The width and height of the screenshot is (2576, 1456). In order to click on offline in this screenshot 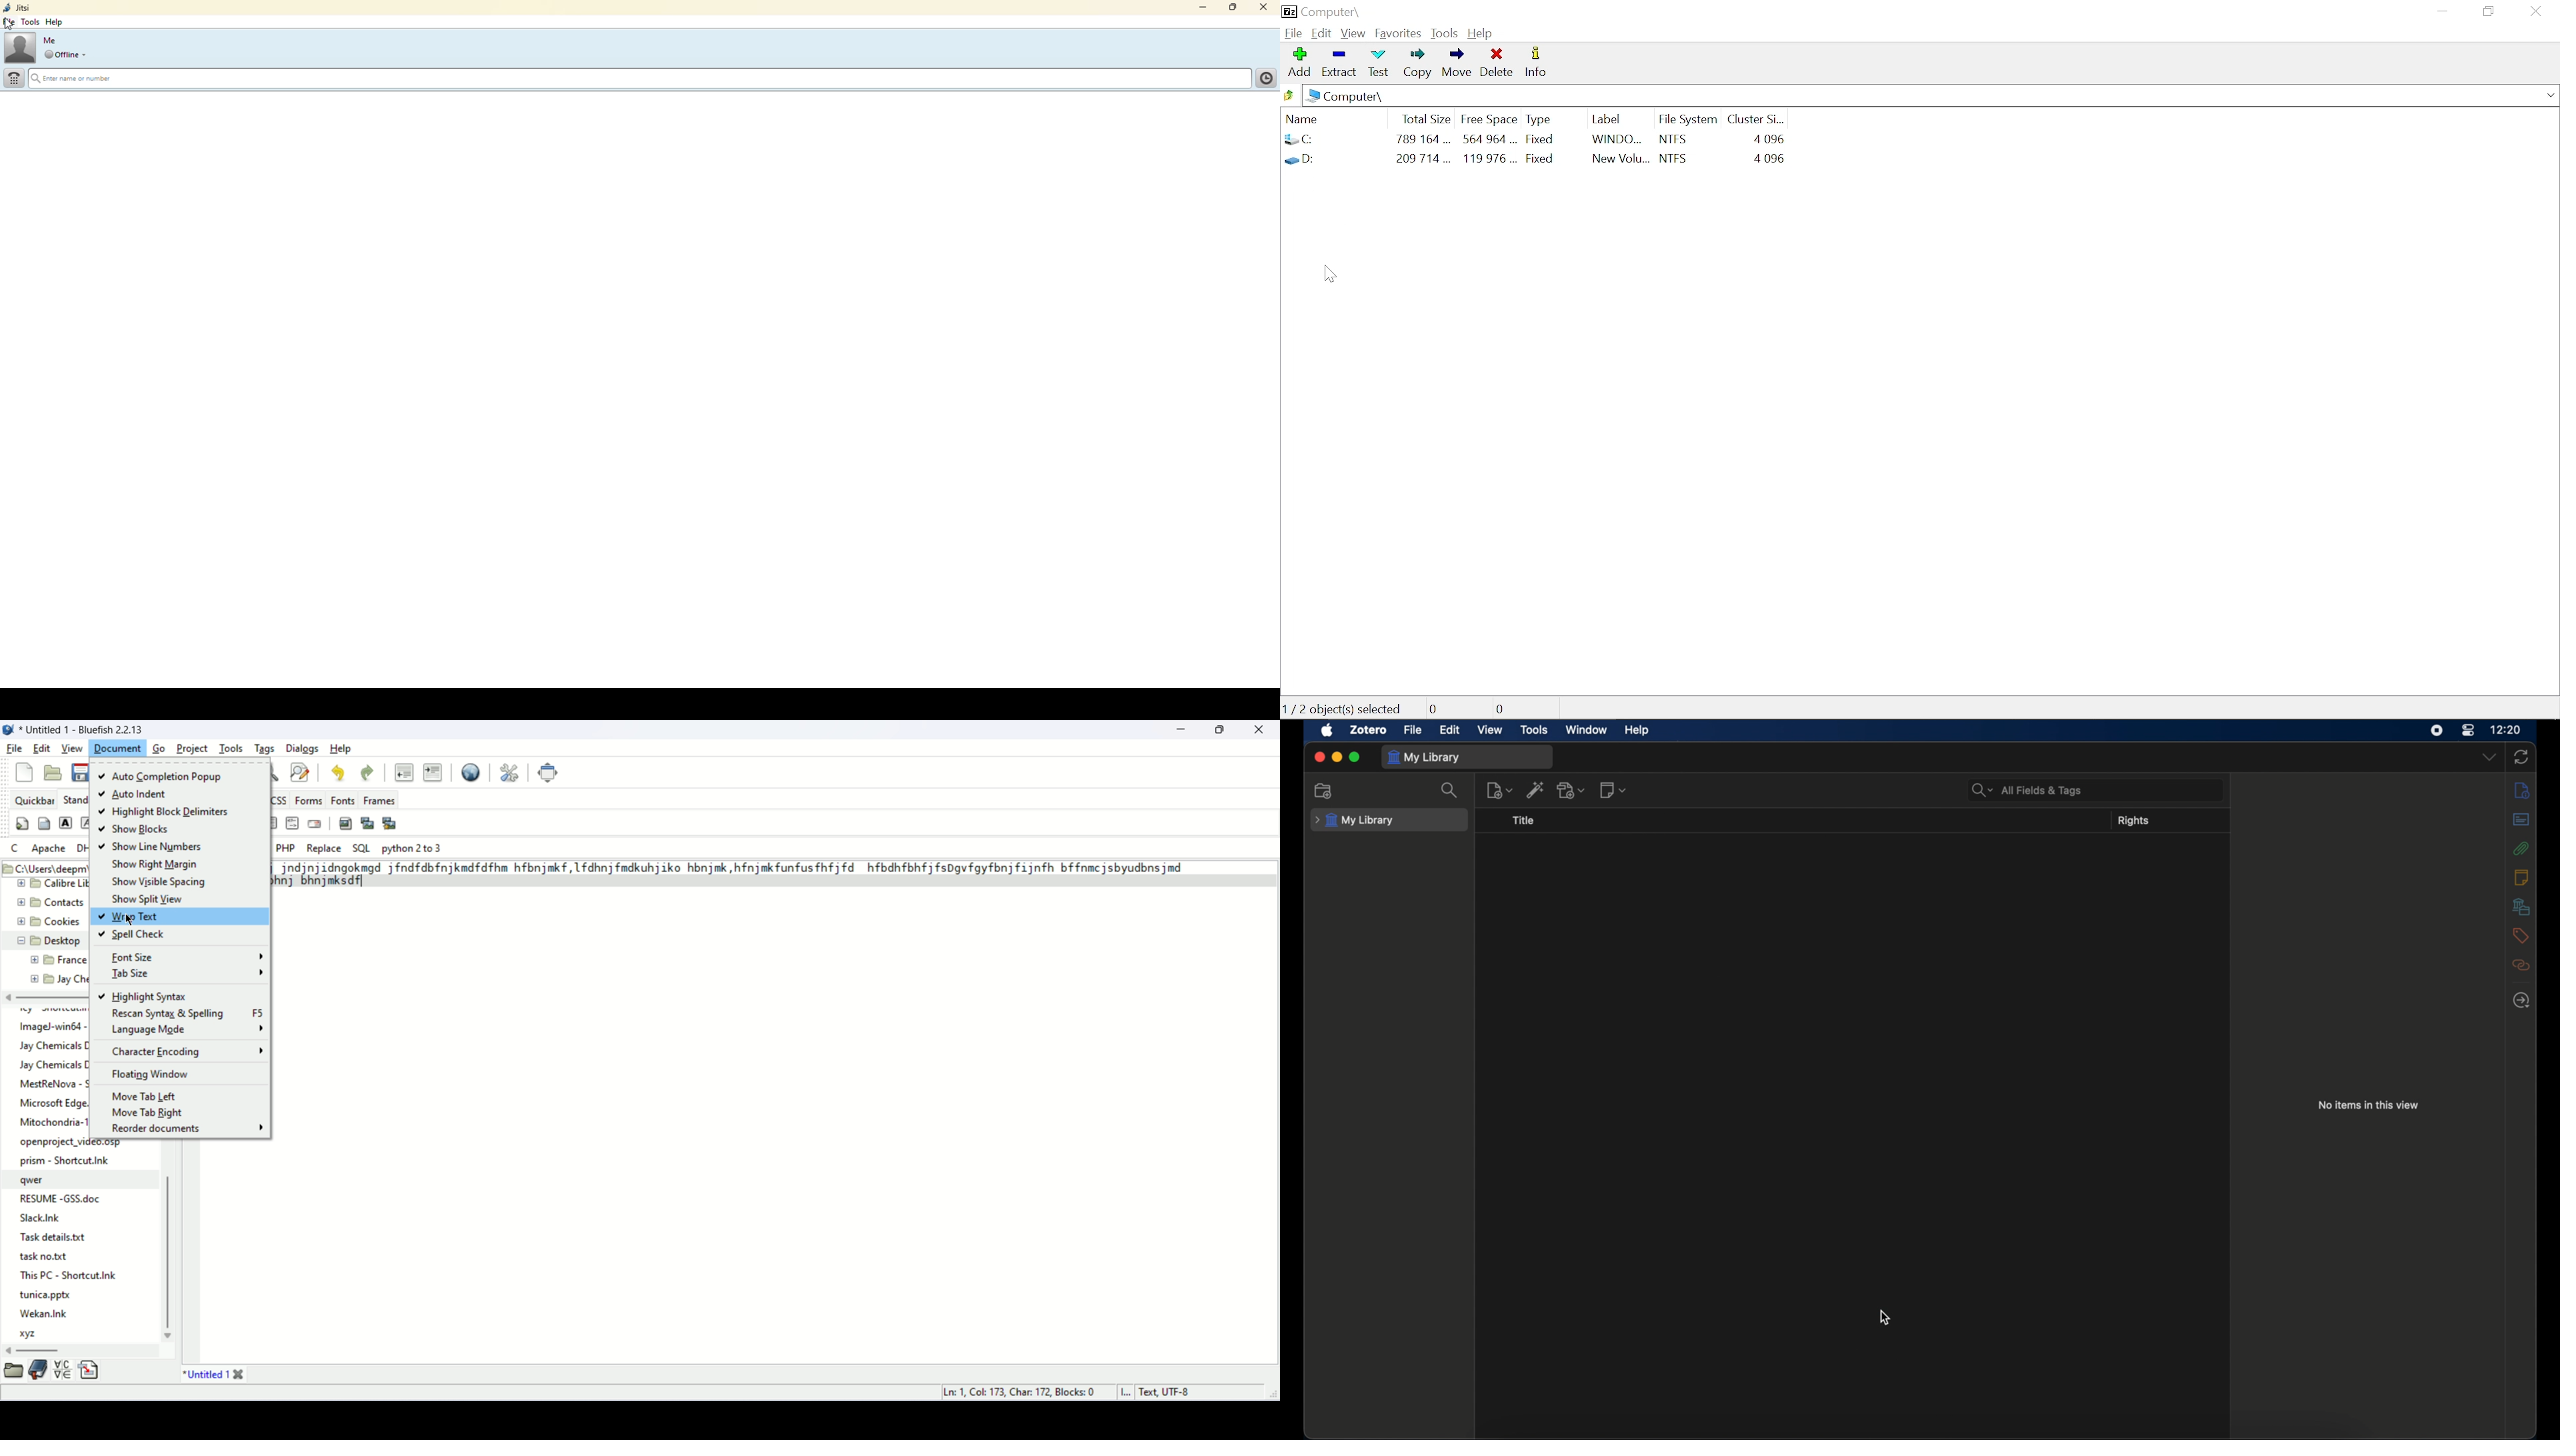, I will do `click(61, 55)`.